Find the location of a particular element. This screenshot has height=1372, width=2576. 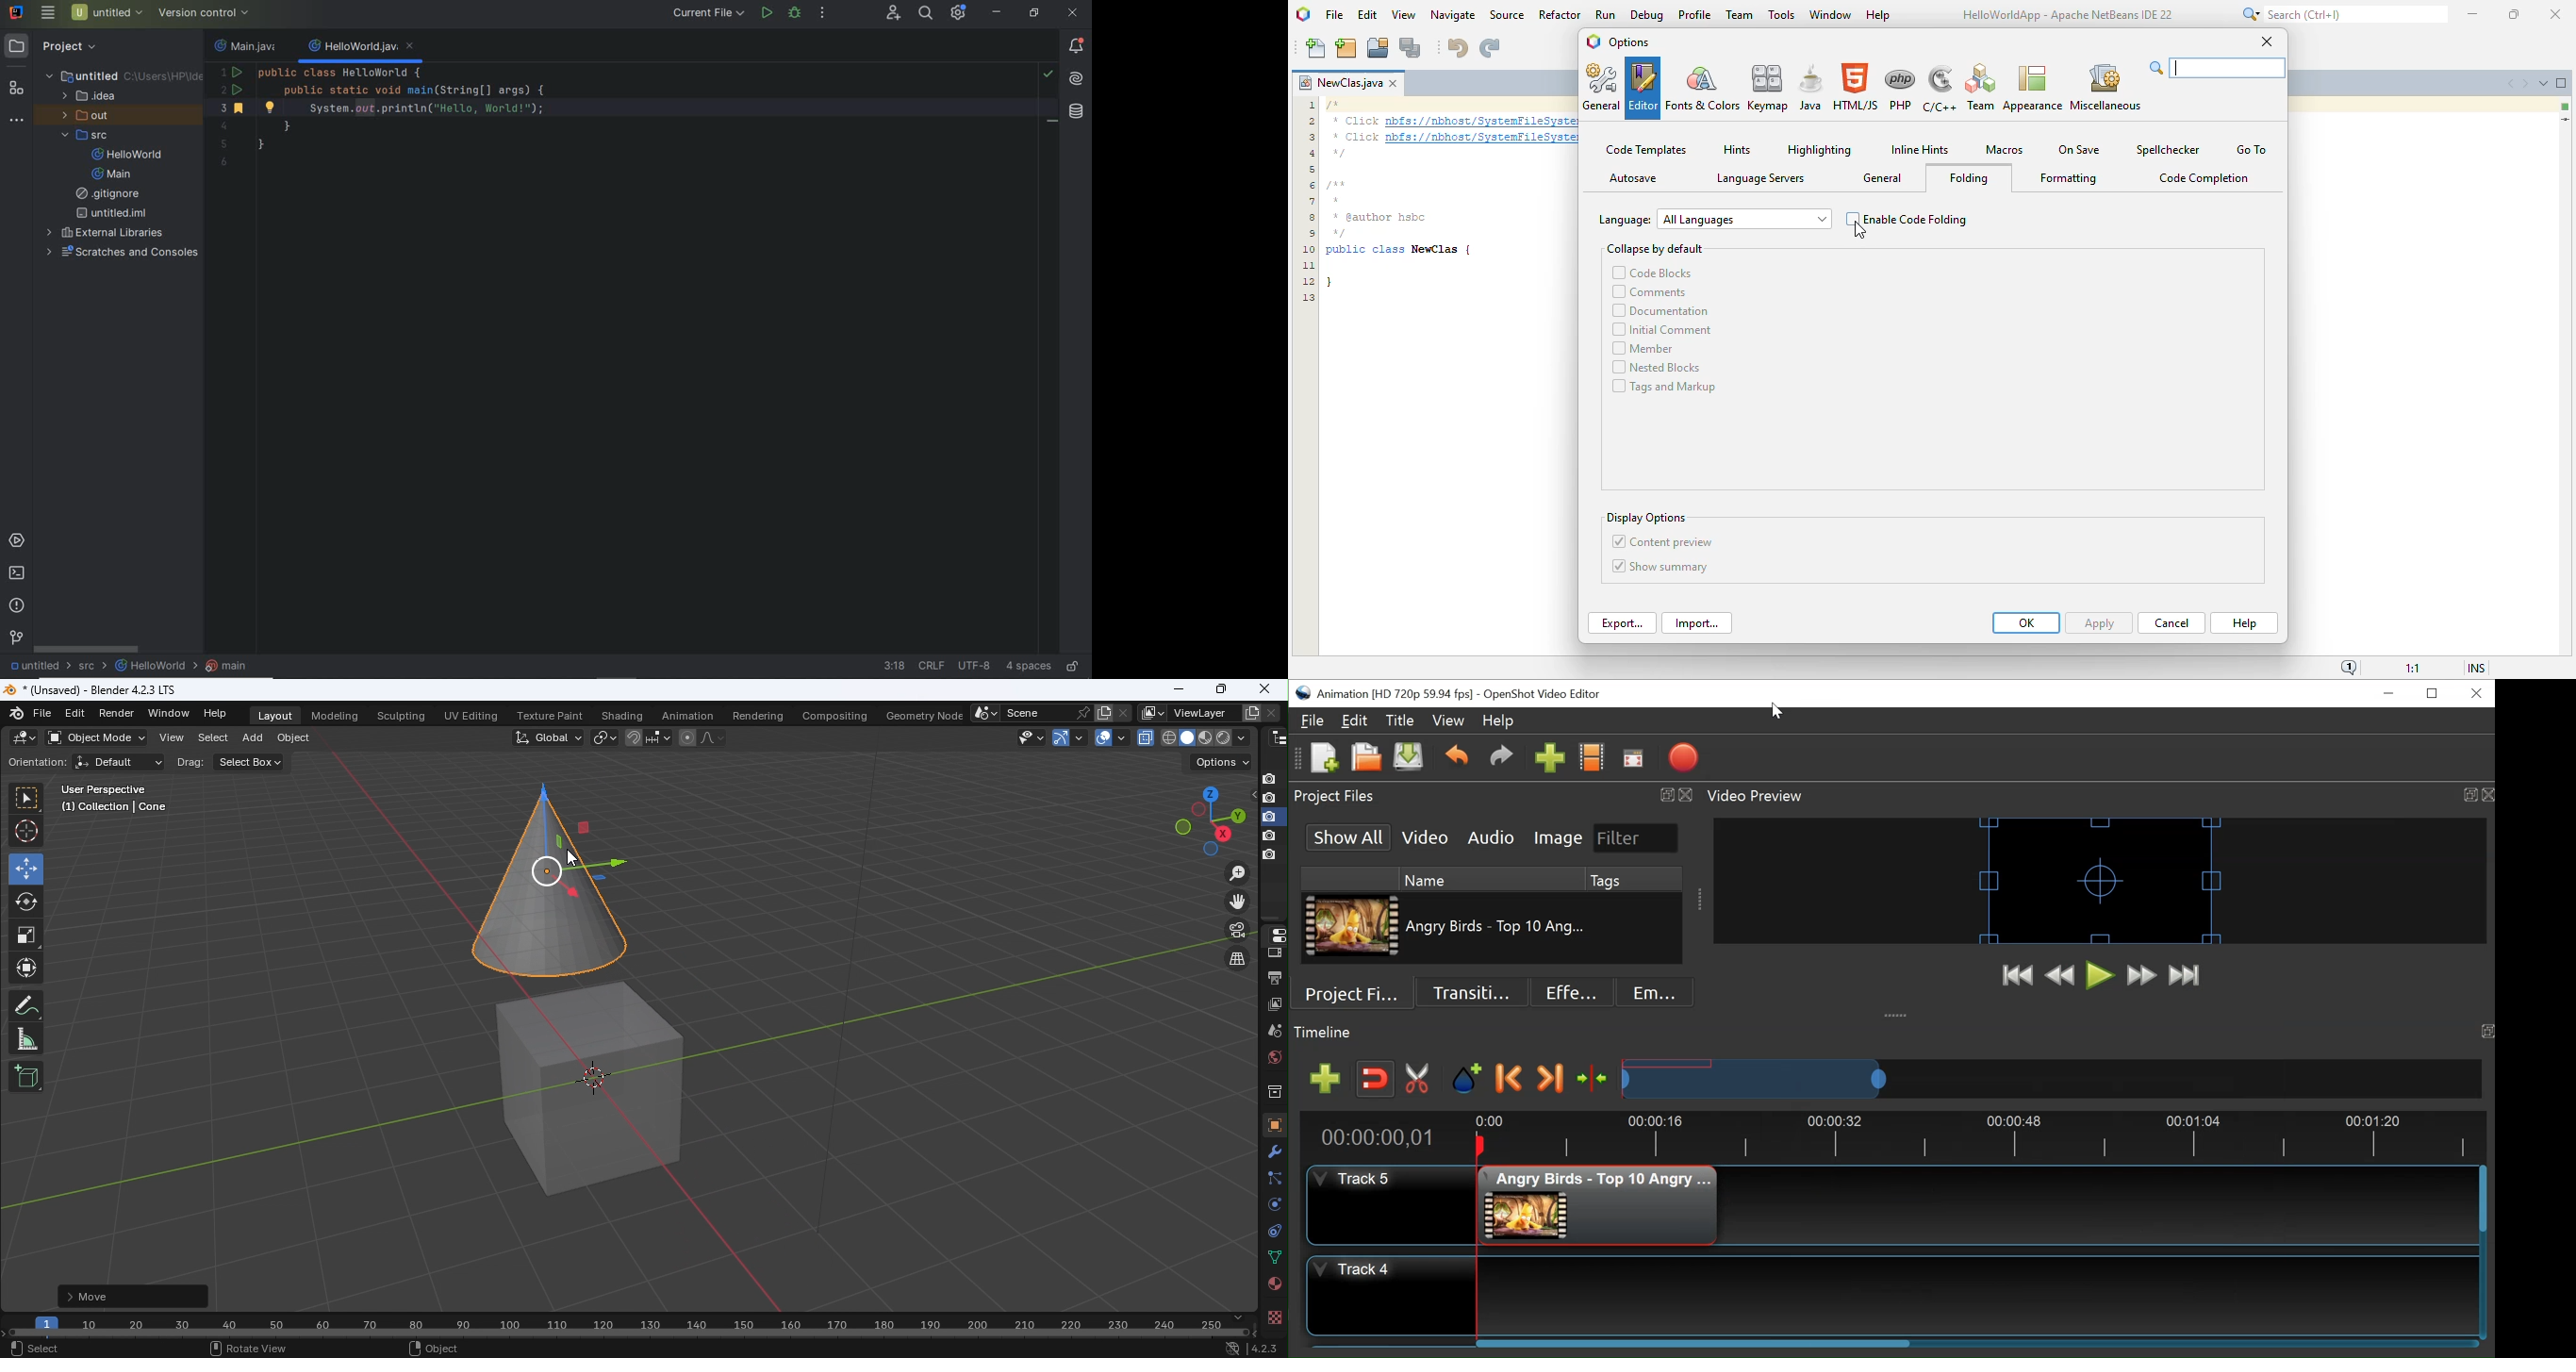

Previous Marker is located at coordinates (1509, 1078).